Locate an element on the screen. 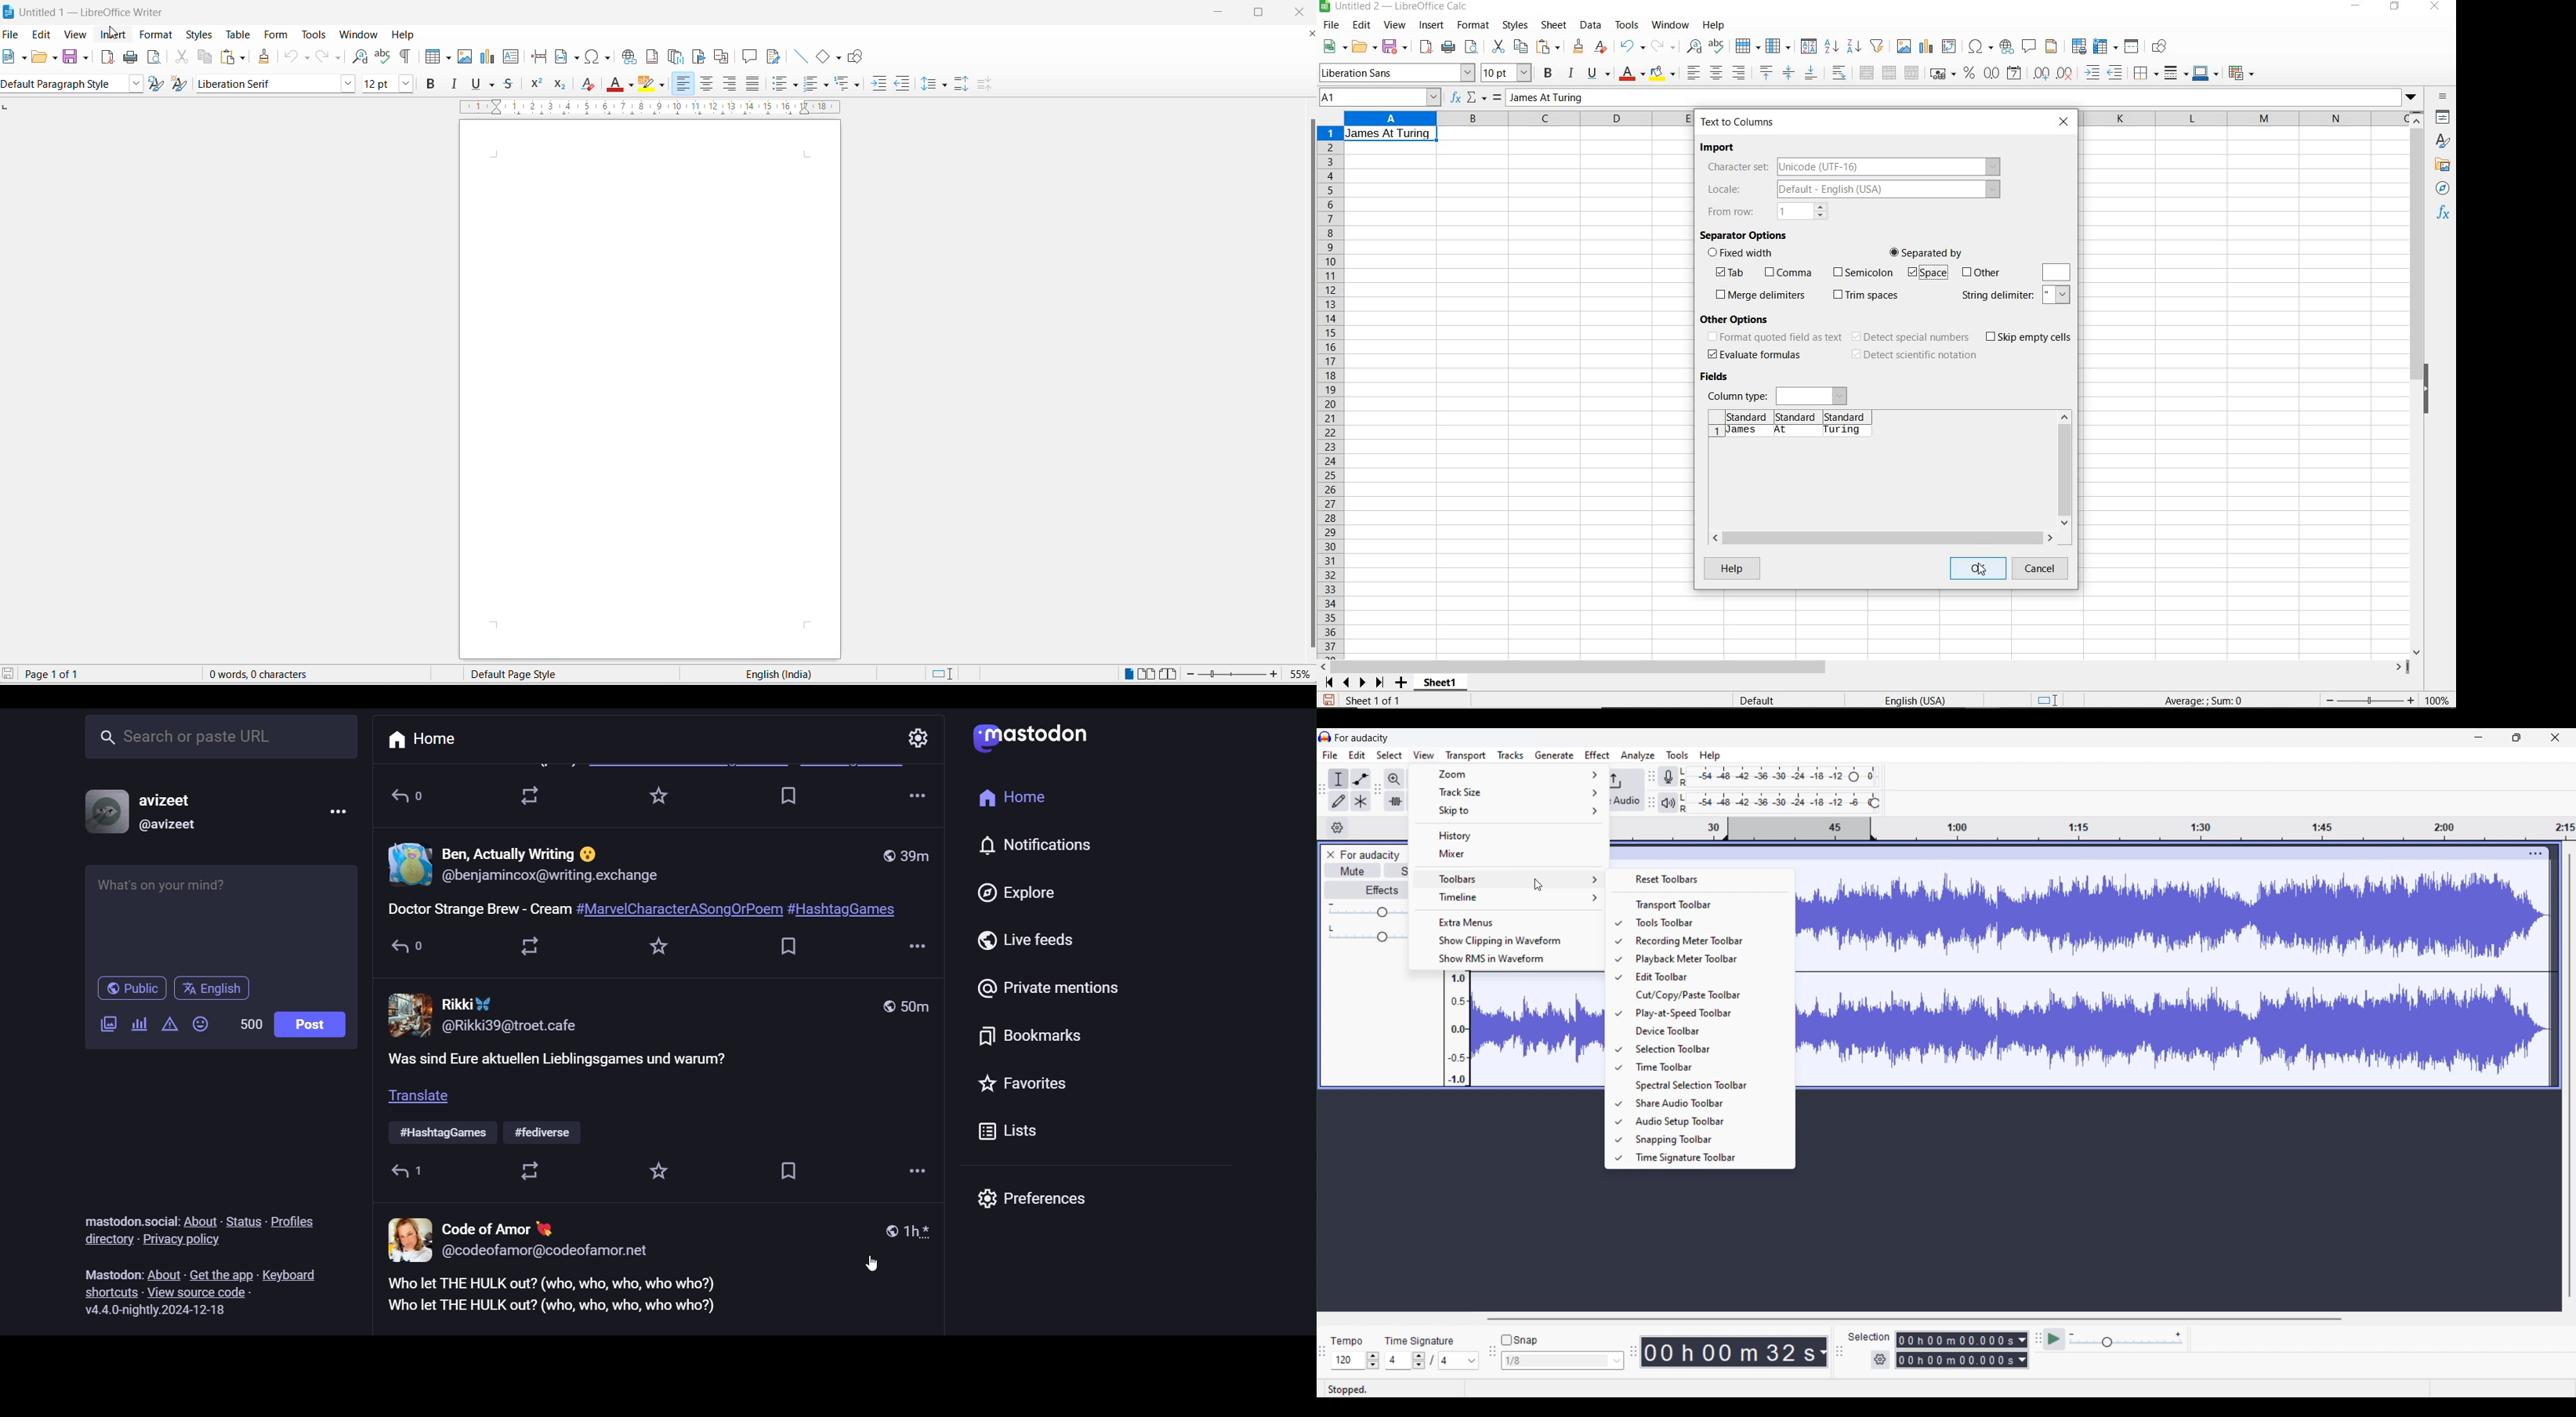 The image size is (2576, 1428). close is located at coordinates (2066, 121).